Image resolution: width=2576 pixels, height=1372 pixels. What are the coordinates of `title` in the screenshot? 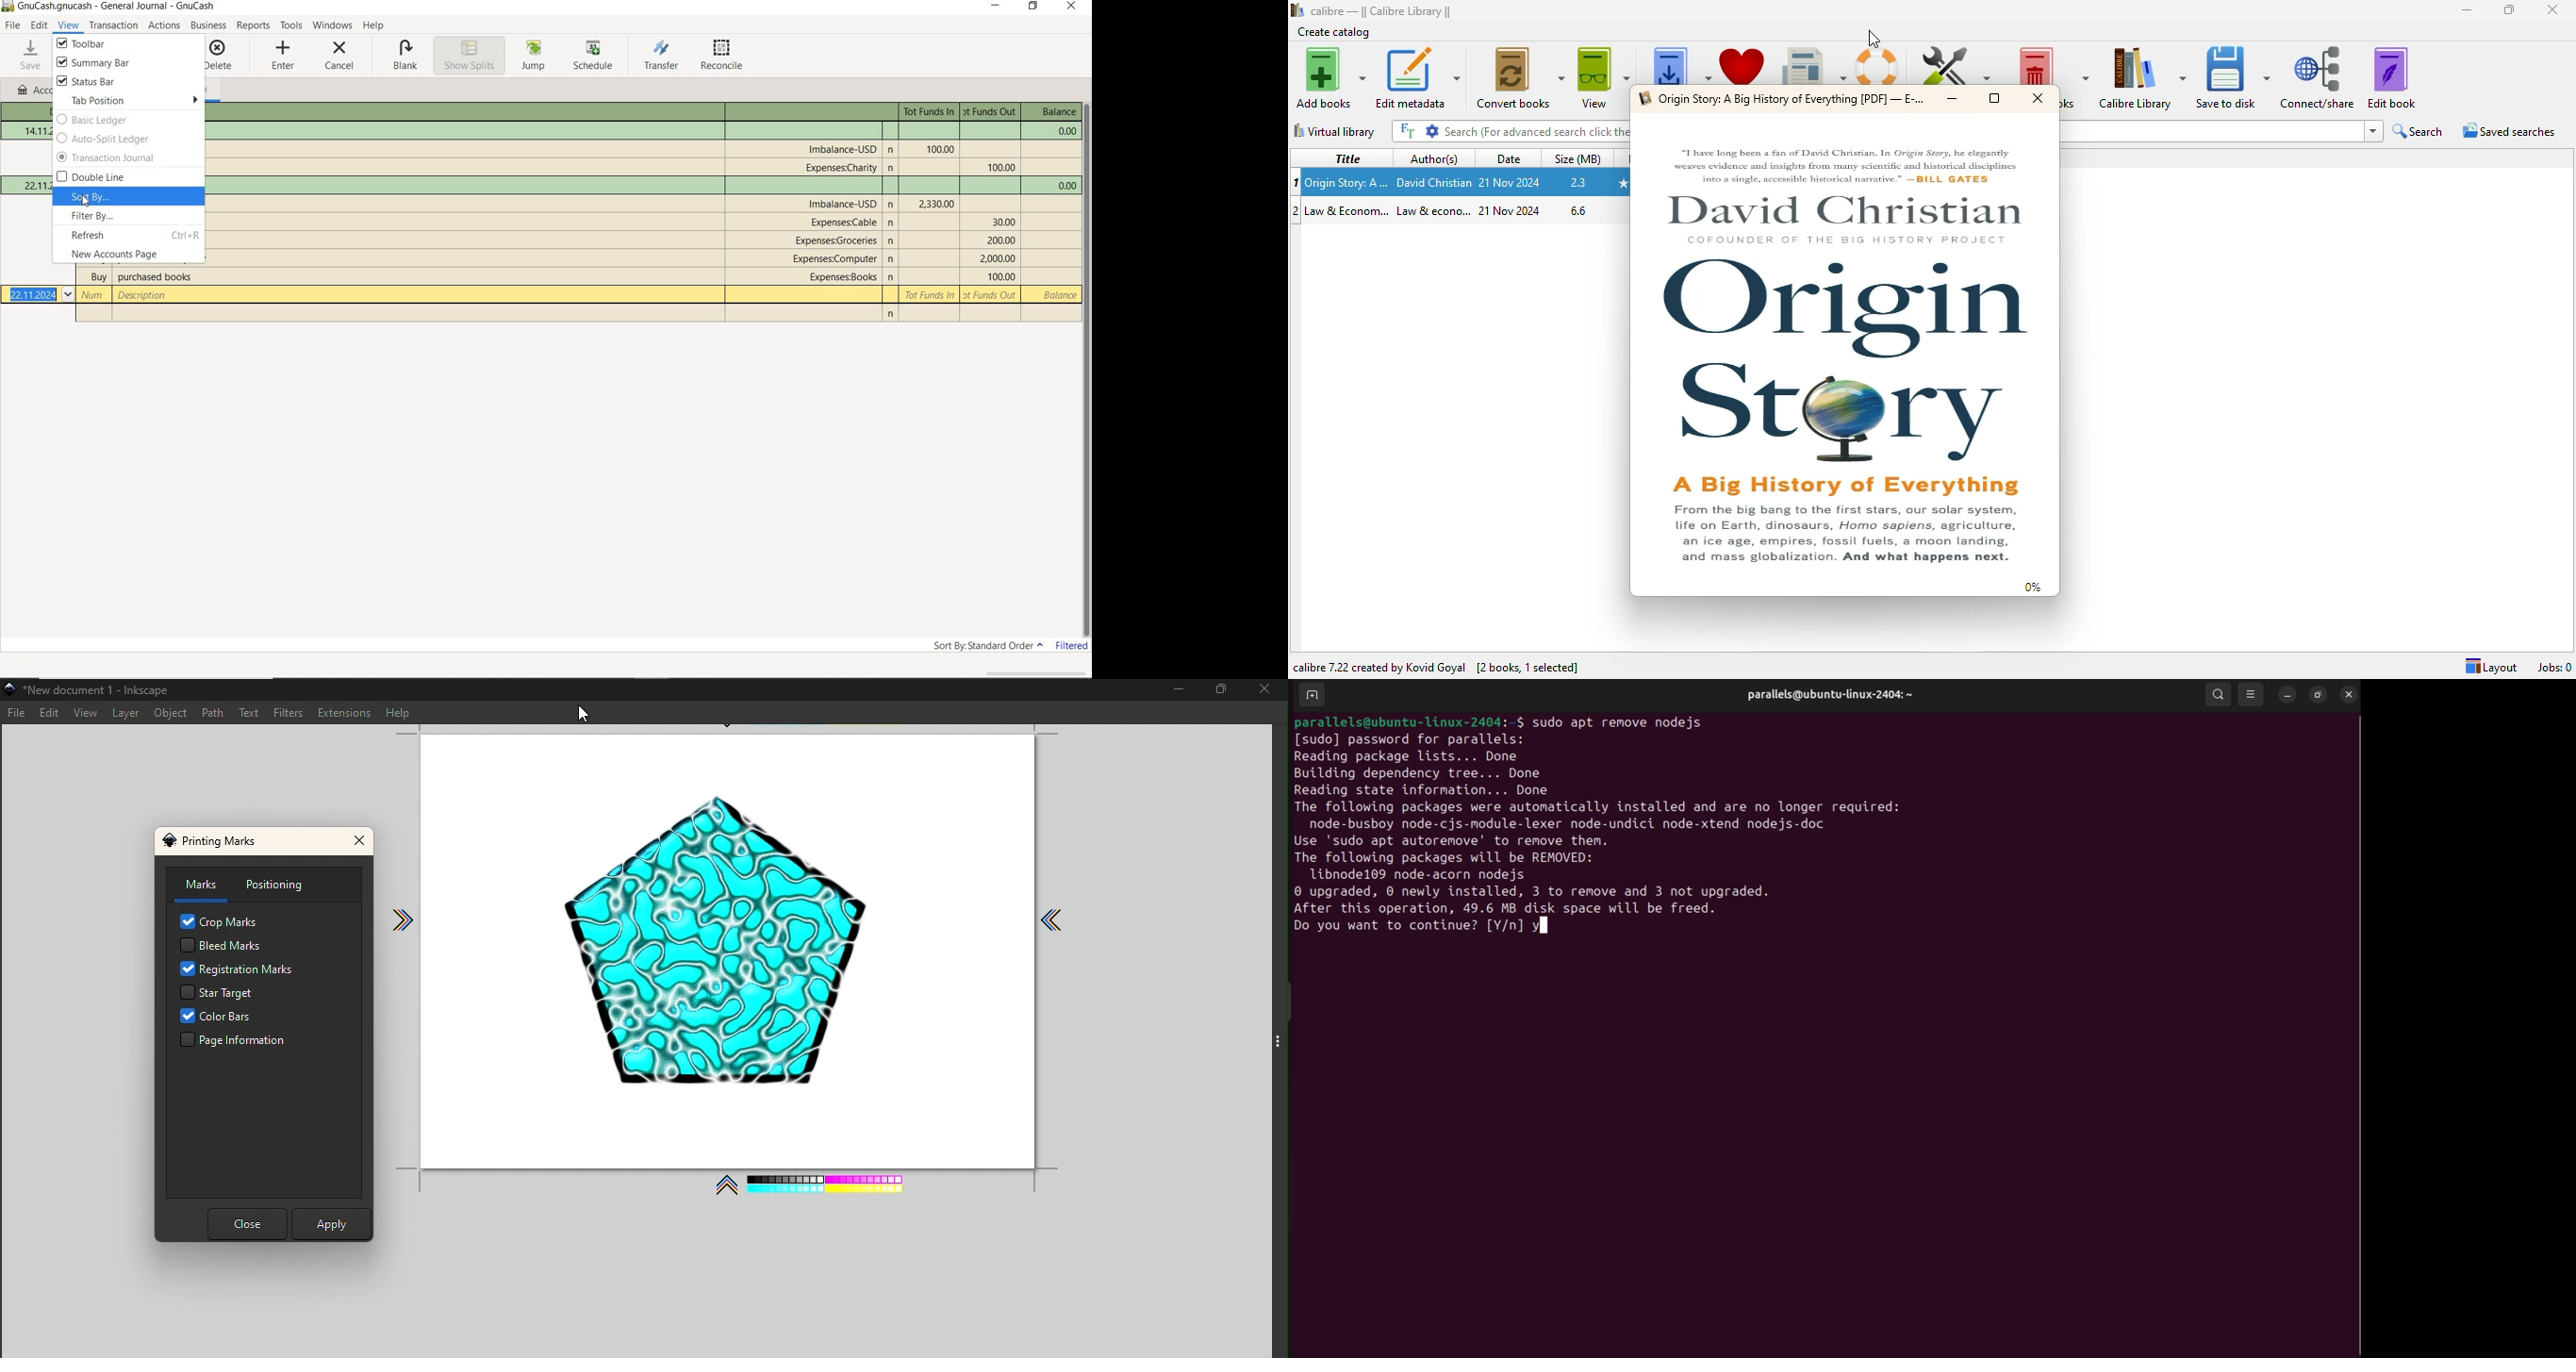 It's located at (1346, 157).